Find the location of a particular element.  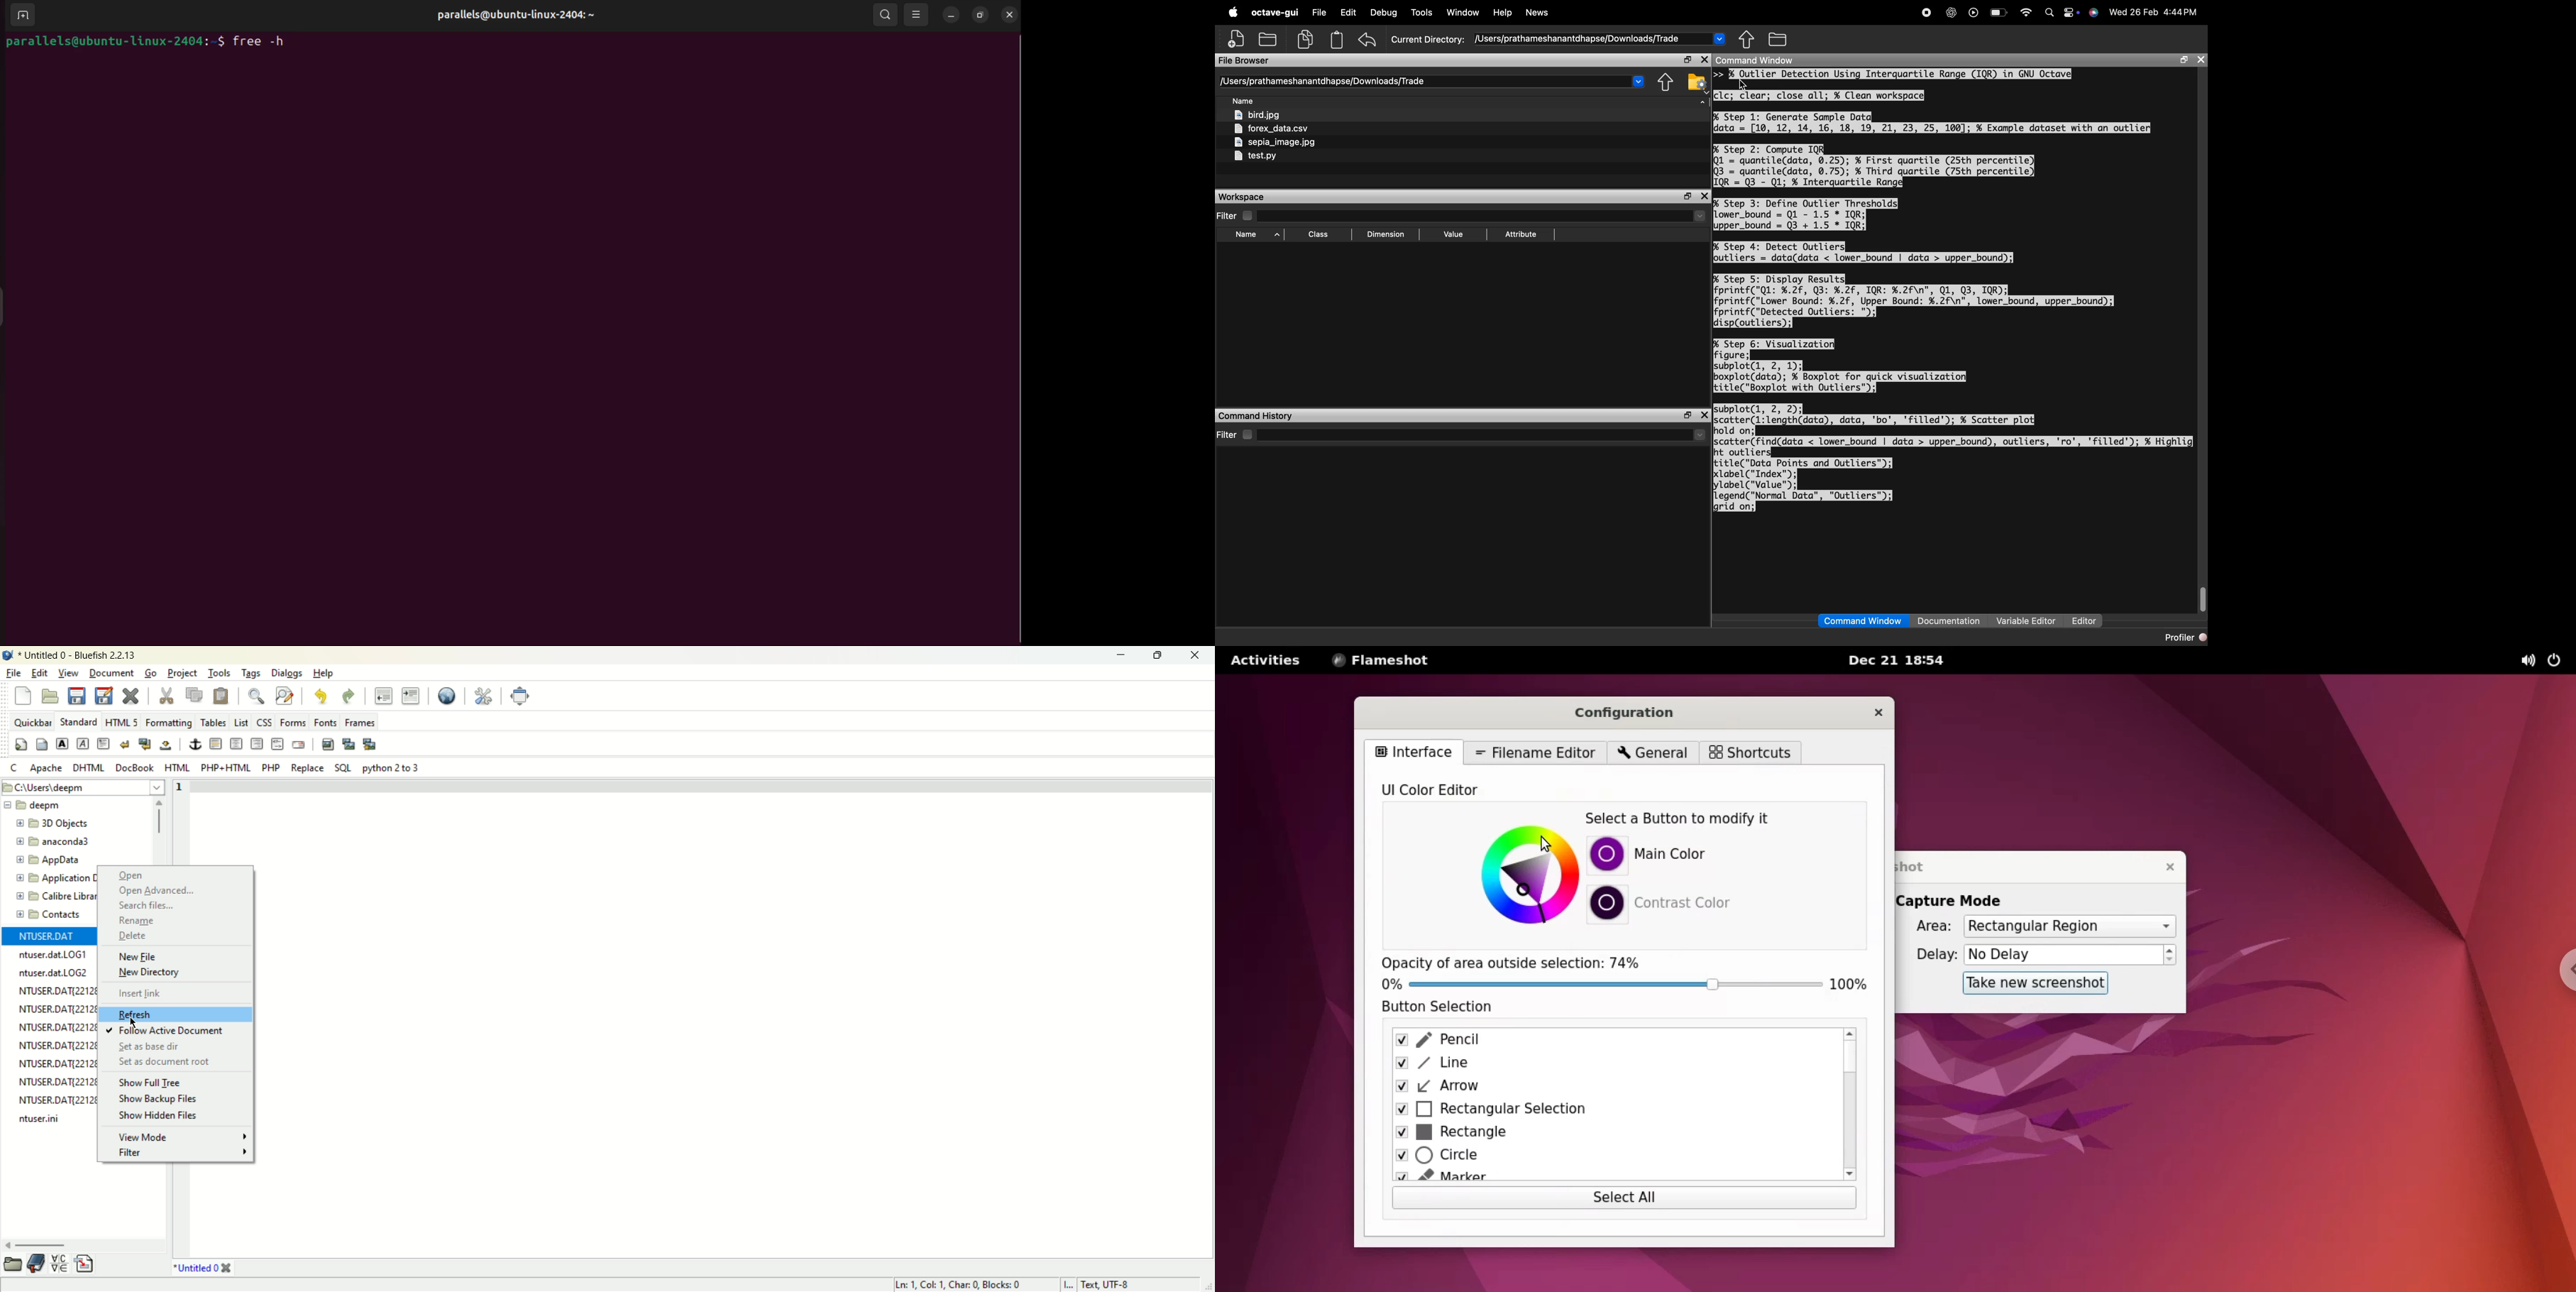

Command Window is located at coordinates (1756, 60).